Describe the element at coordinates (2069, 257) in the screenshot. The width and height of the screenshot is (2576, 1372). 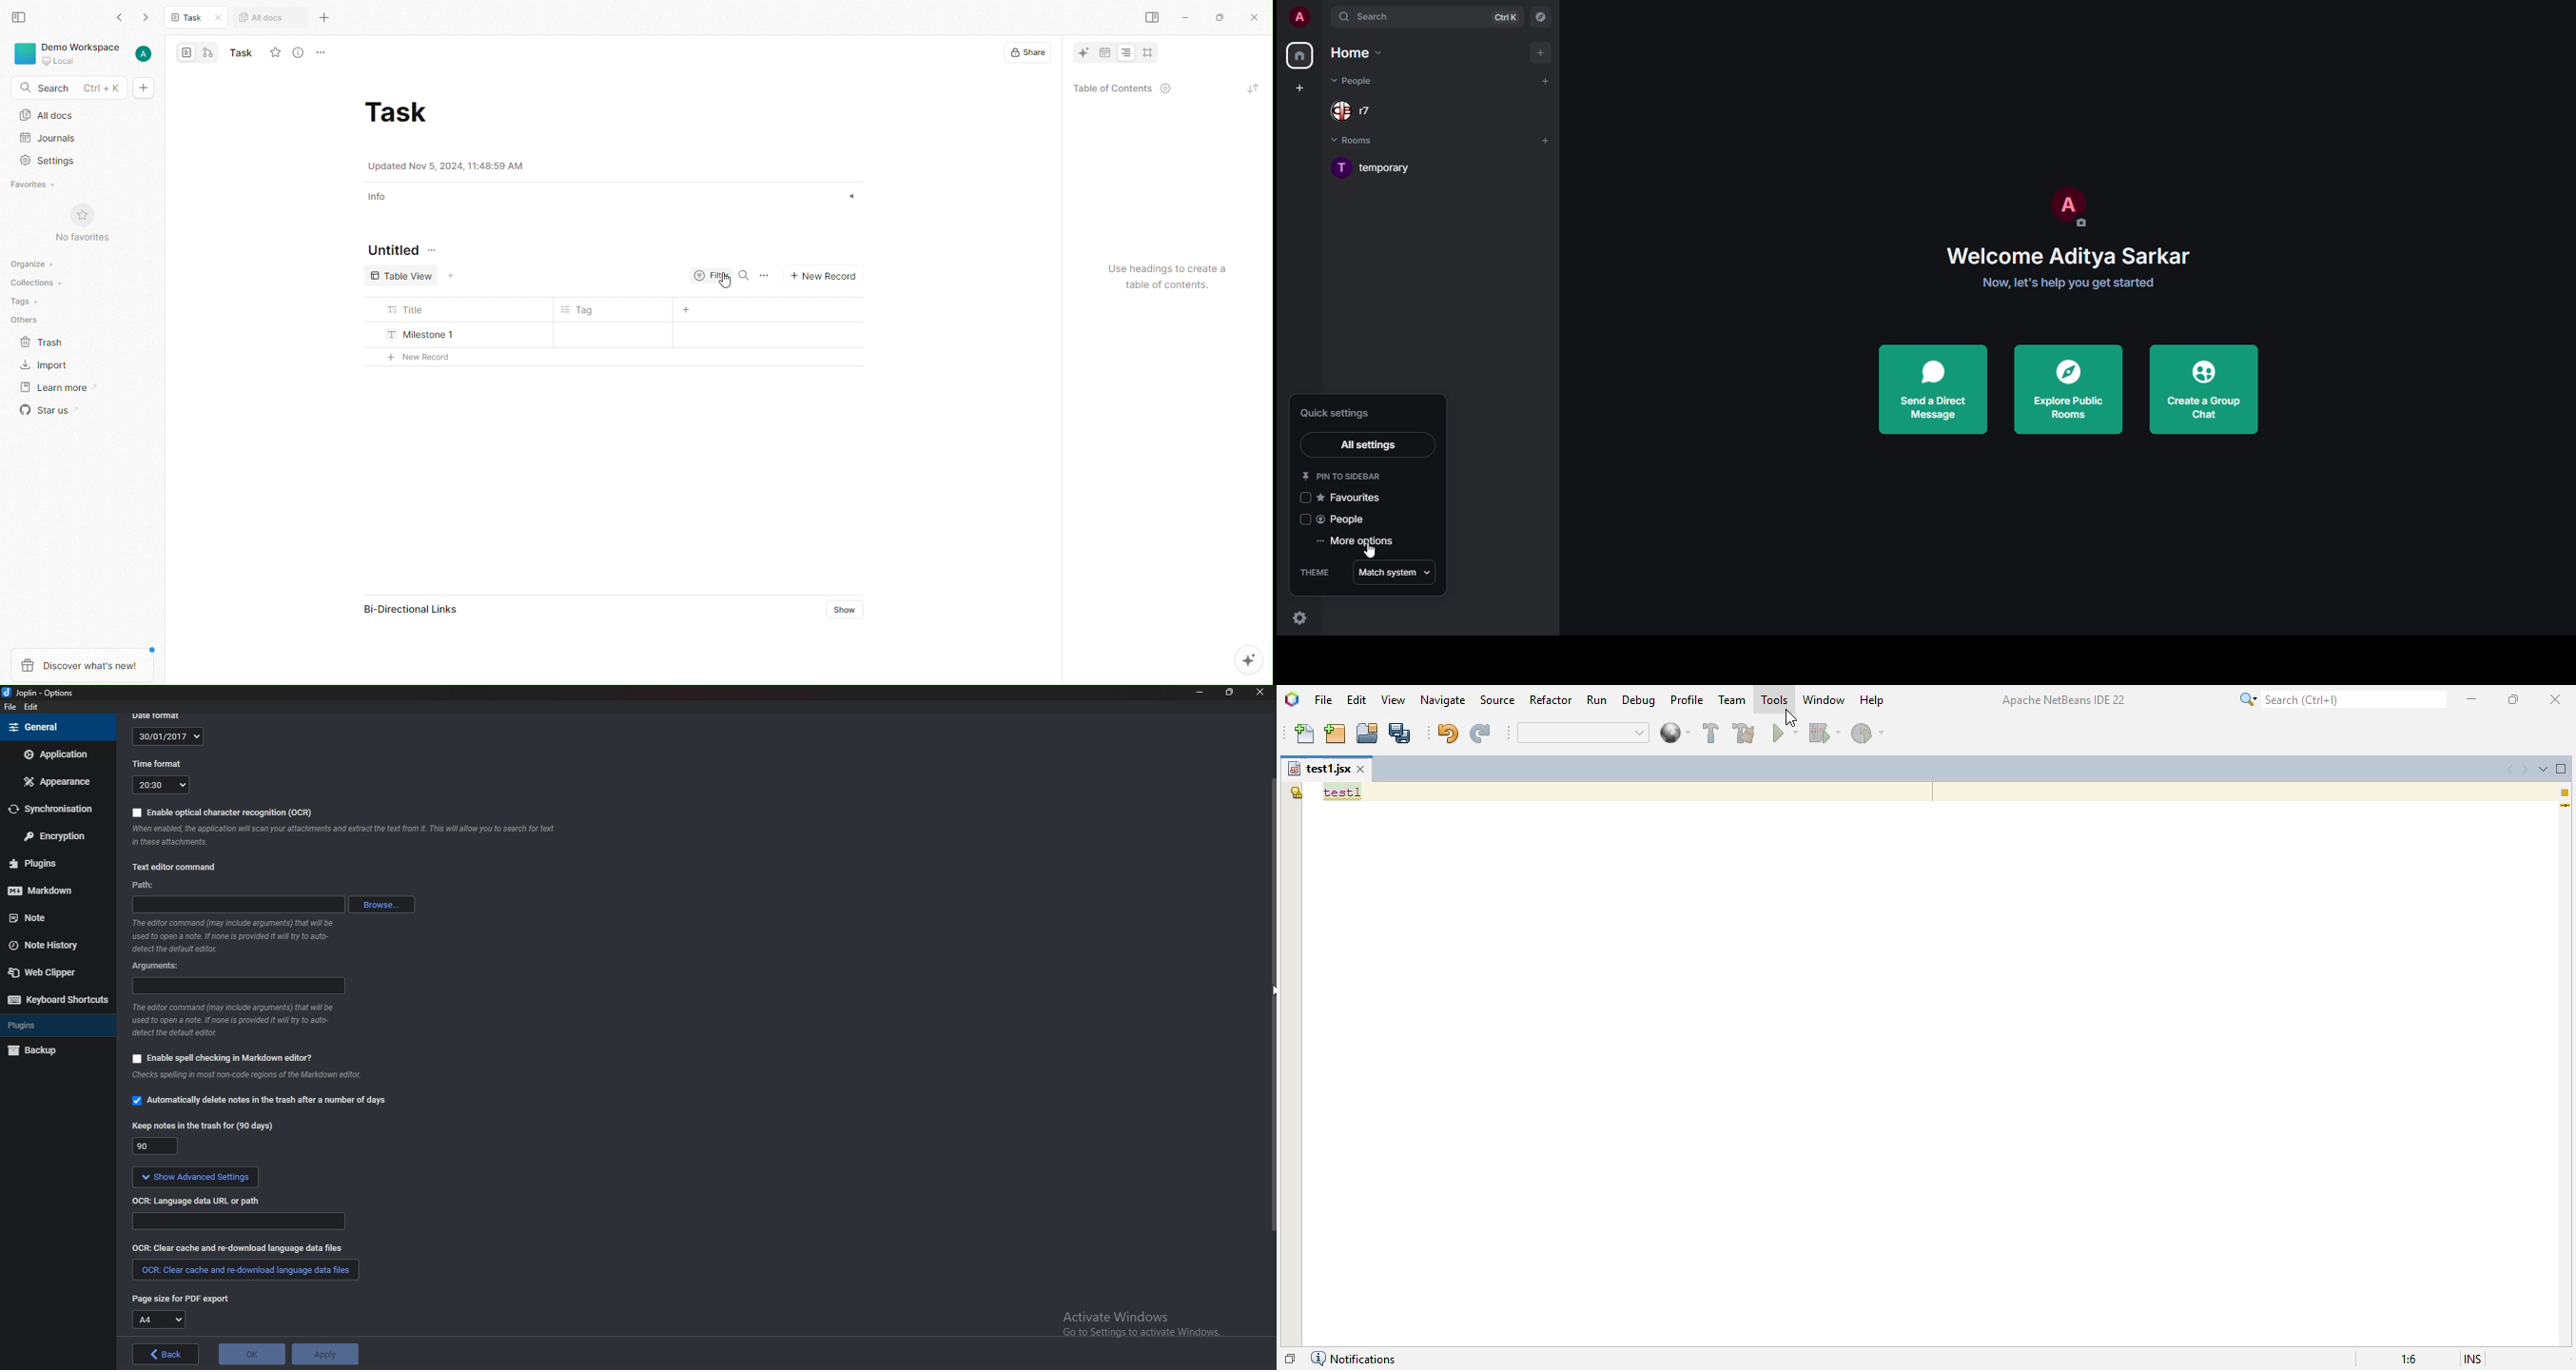
I see `welcome` at that location.